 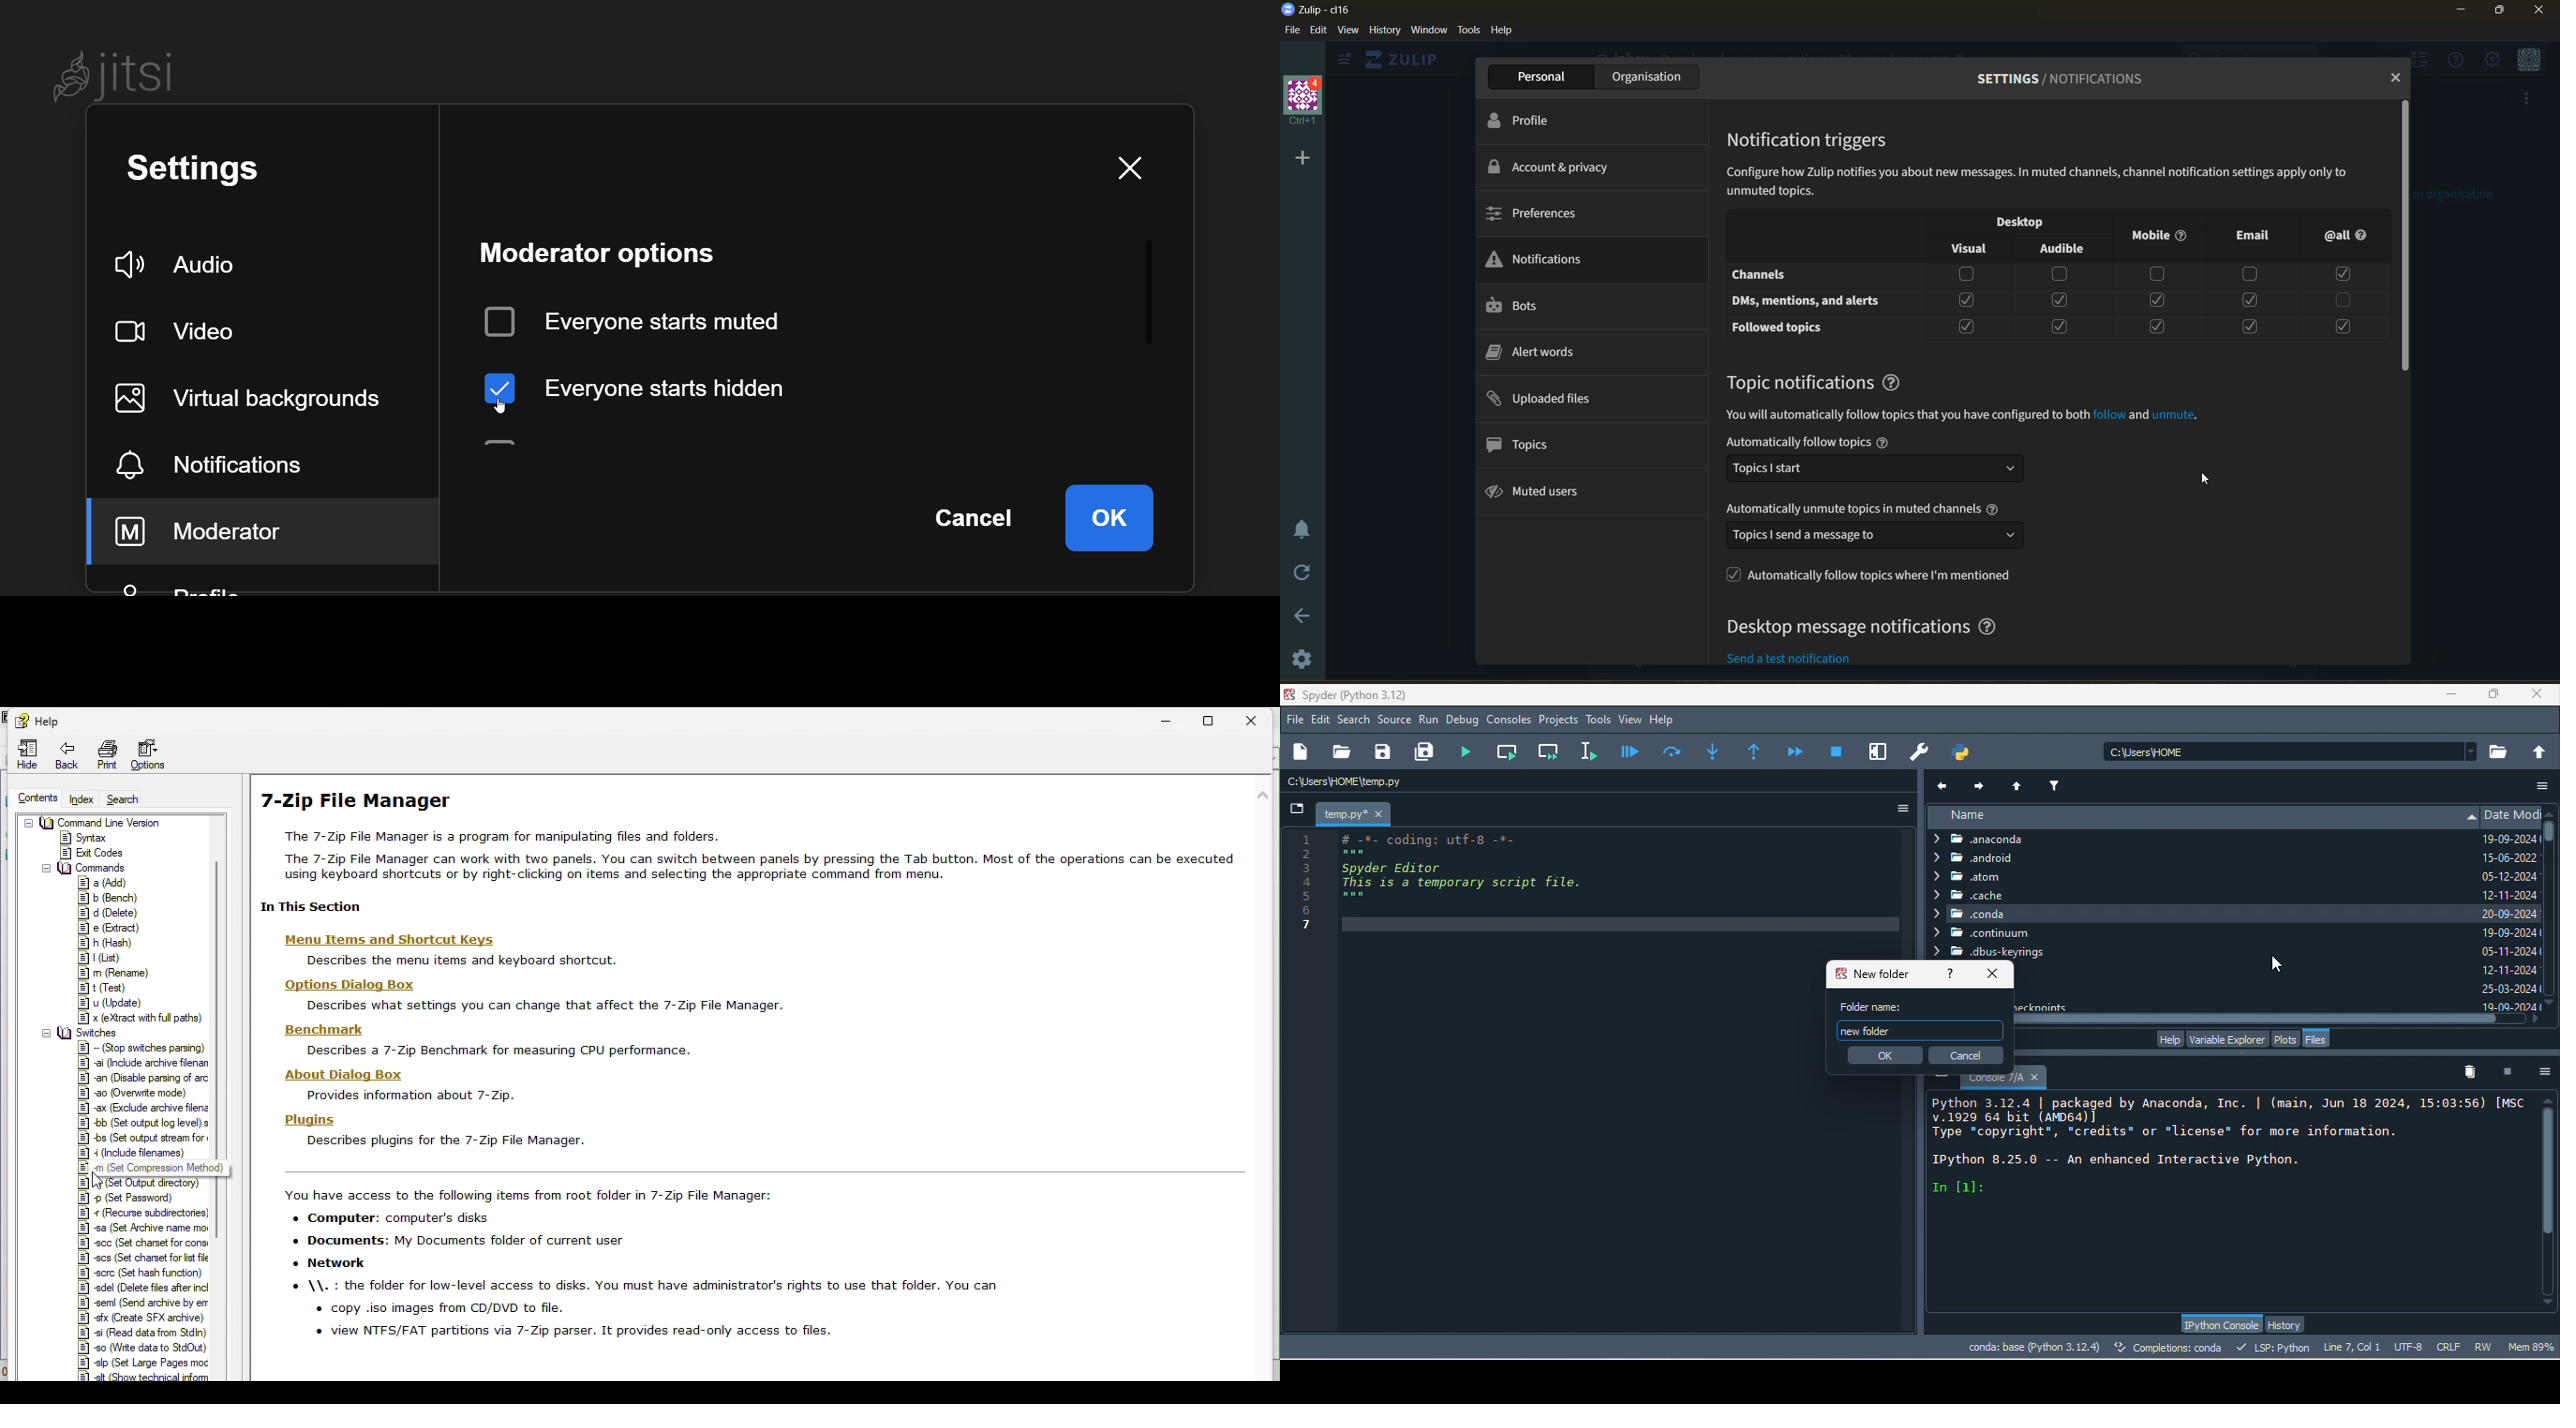 I want to click on pythonpath manager, so click(x=1966, y=752).